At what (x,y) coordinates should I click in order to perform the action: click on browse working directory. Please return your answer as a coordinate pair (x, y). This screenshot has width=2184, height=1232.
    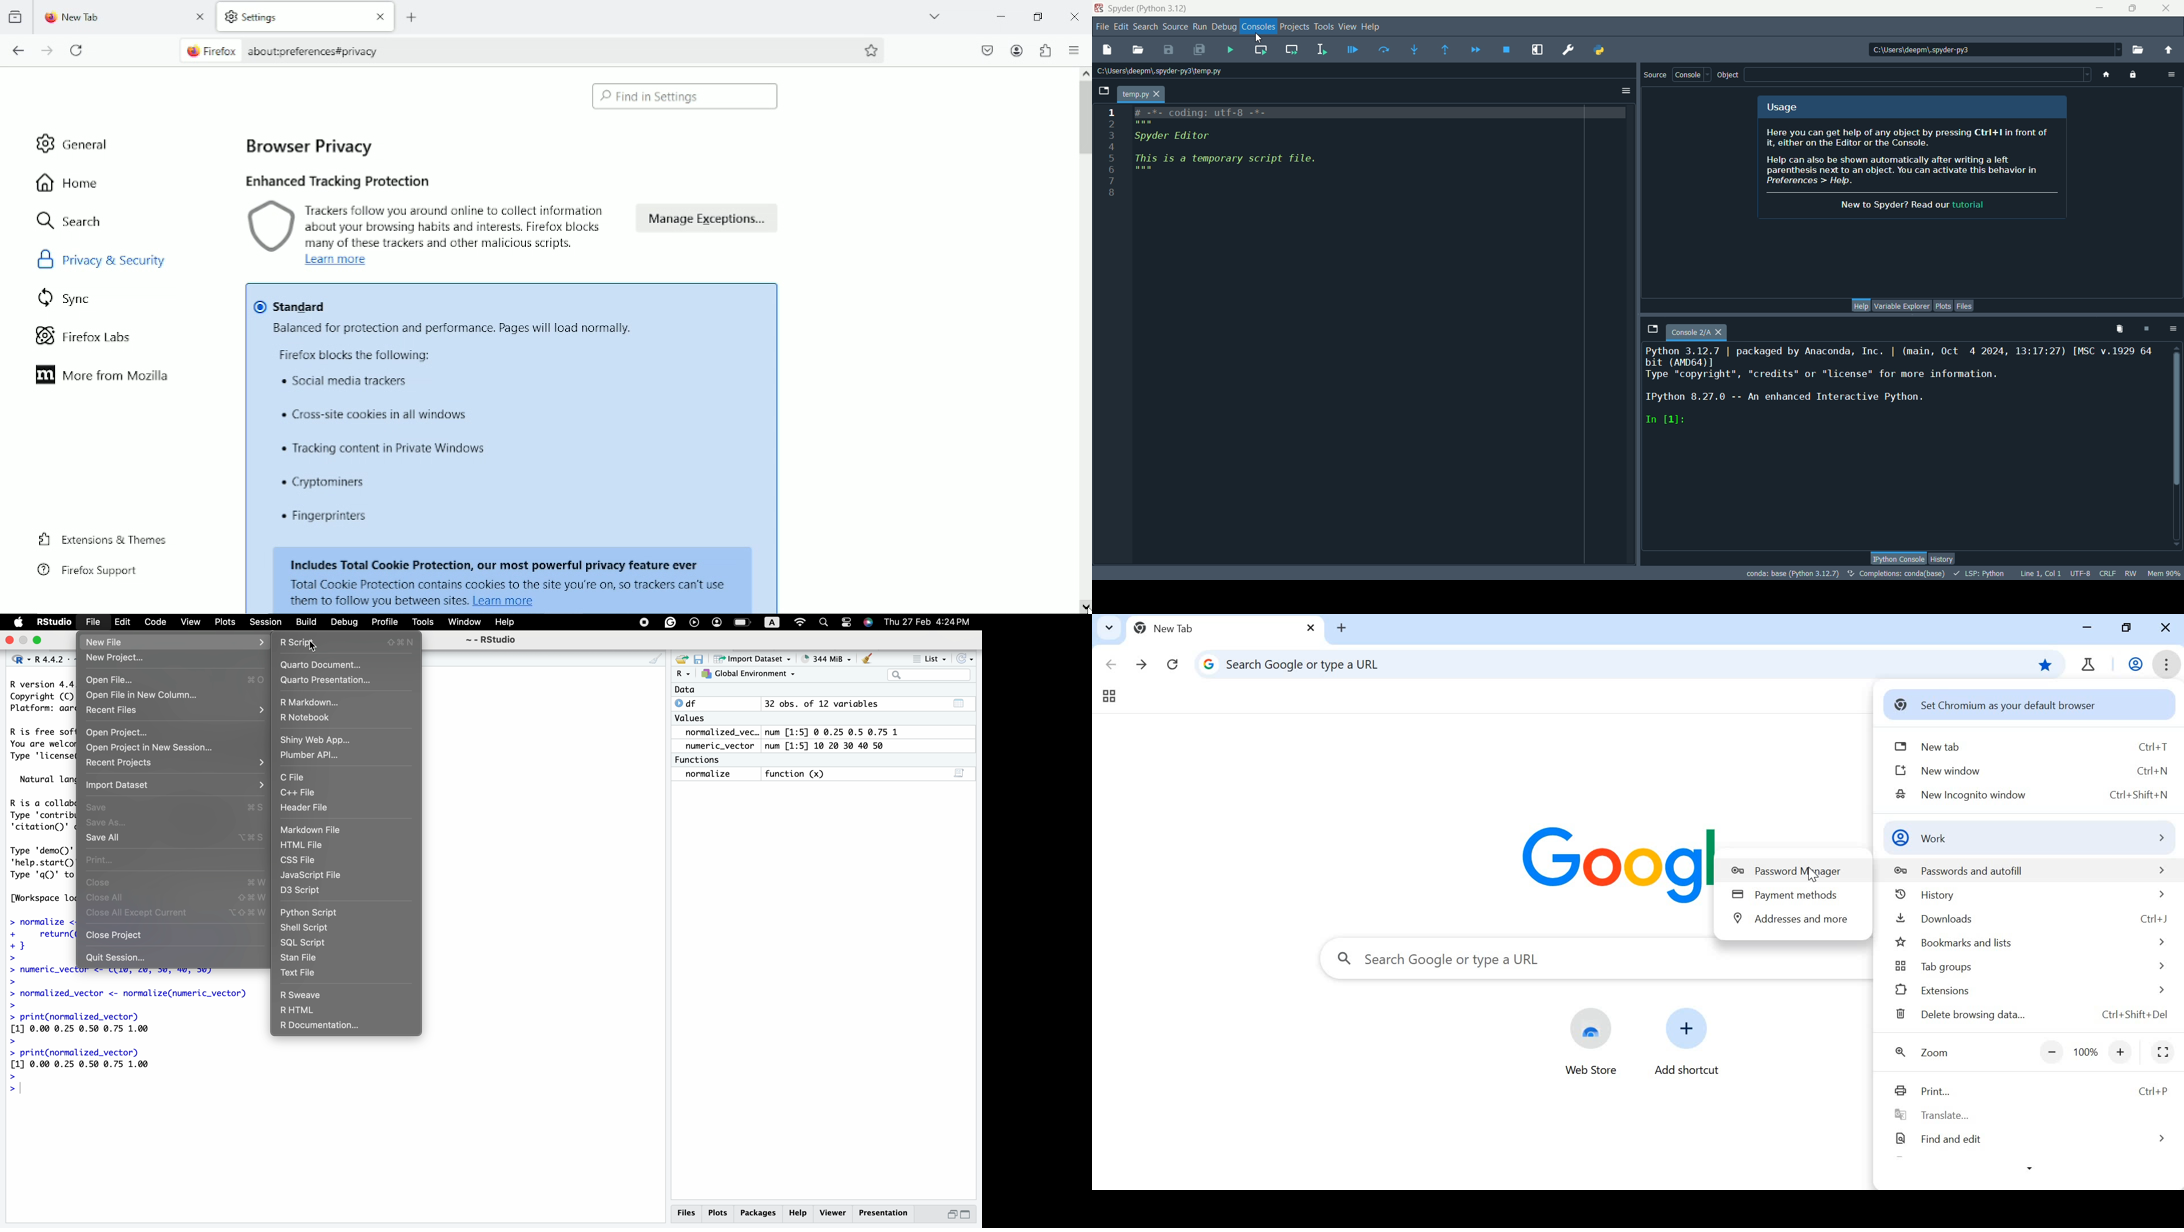
    Looking at the image, I should click on (2139, 47).